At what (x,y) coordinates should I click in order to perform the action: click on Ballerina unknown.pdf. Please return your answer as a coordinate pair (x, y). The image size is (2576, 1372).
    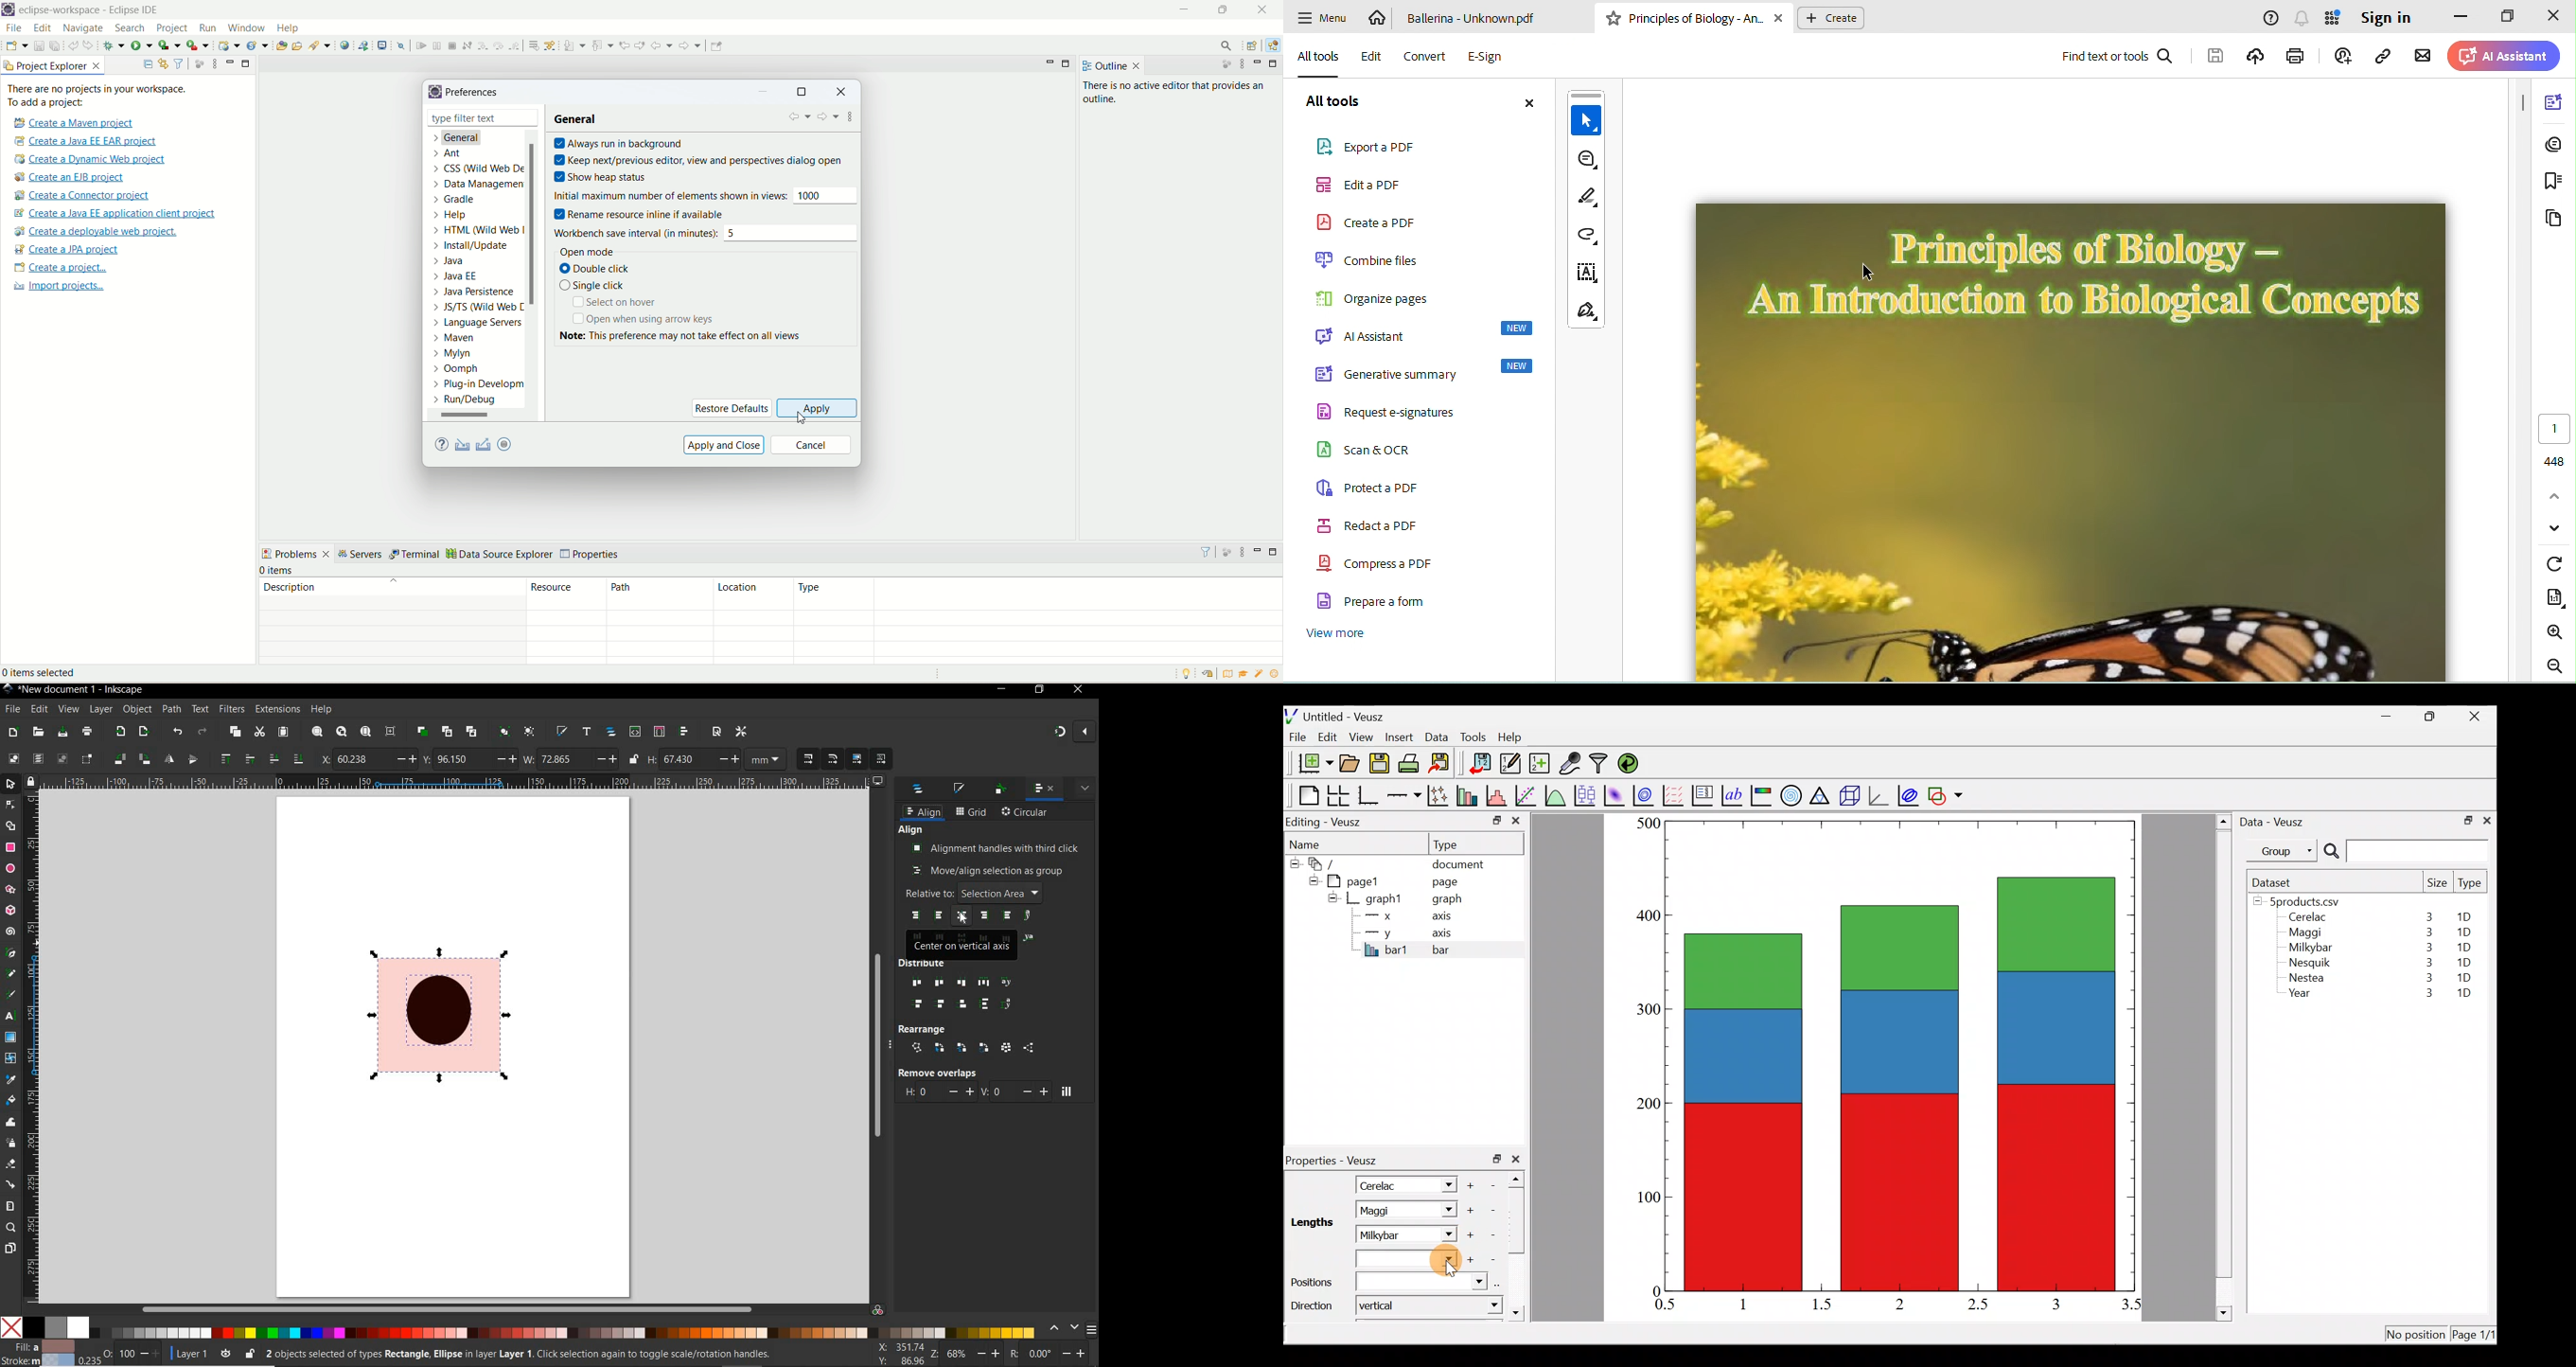
    Looking at the image, I should click on (1480, 18).